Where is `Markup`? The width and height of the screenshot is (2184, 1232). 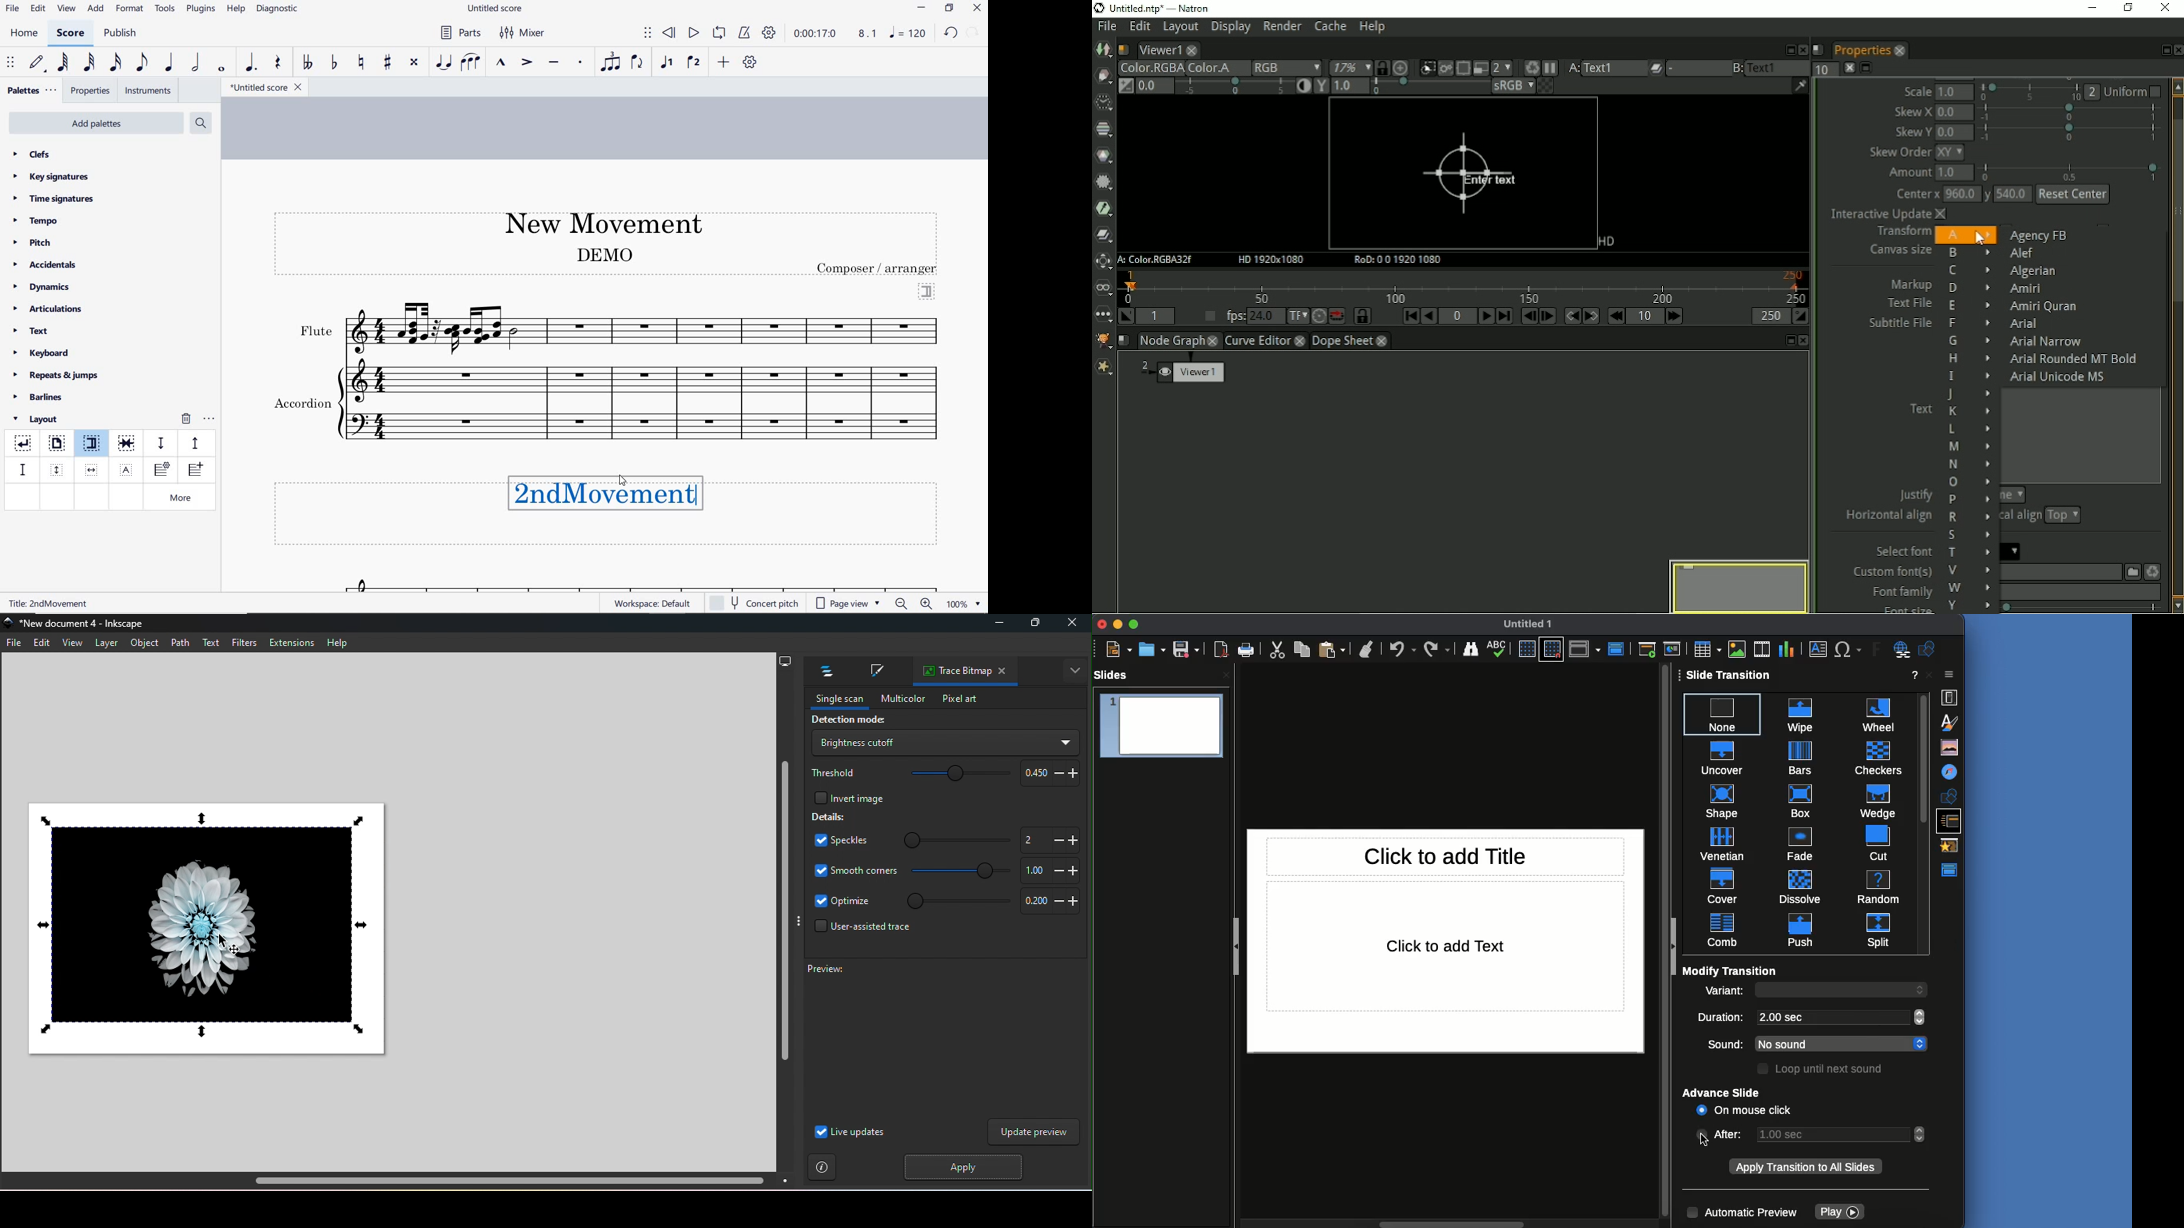
Markup is located at coordinates (1912, 284).